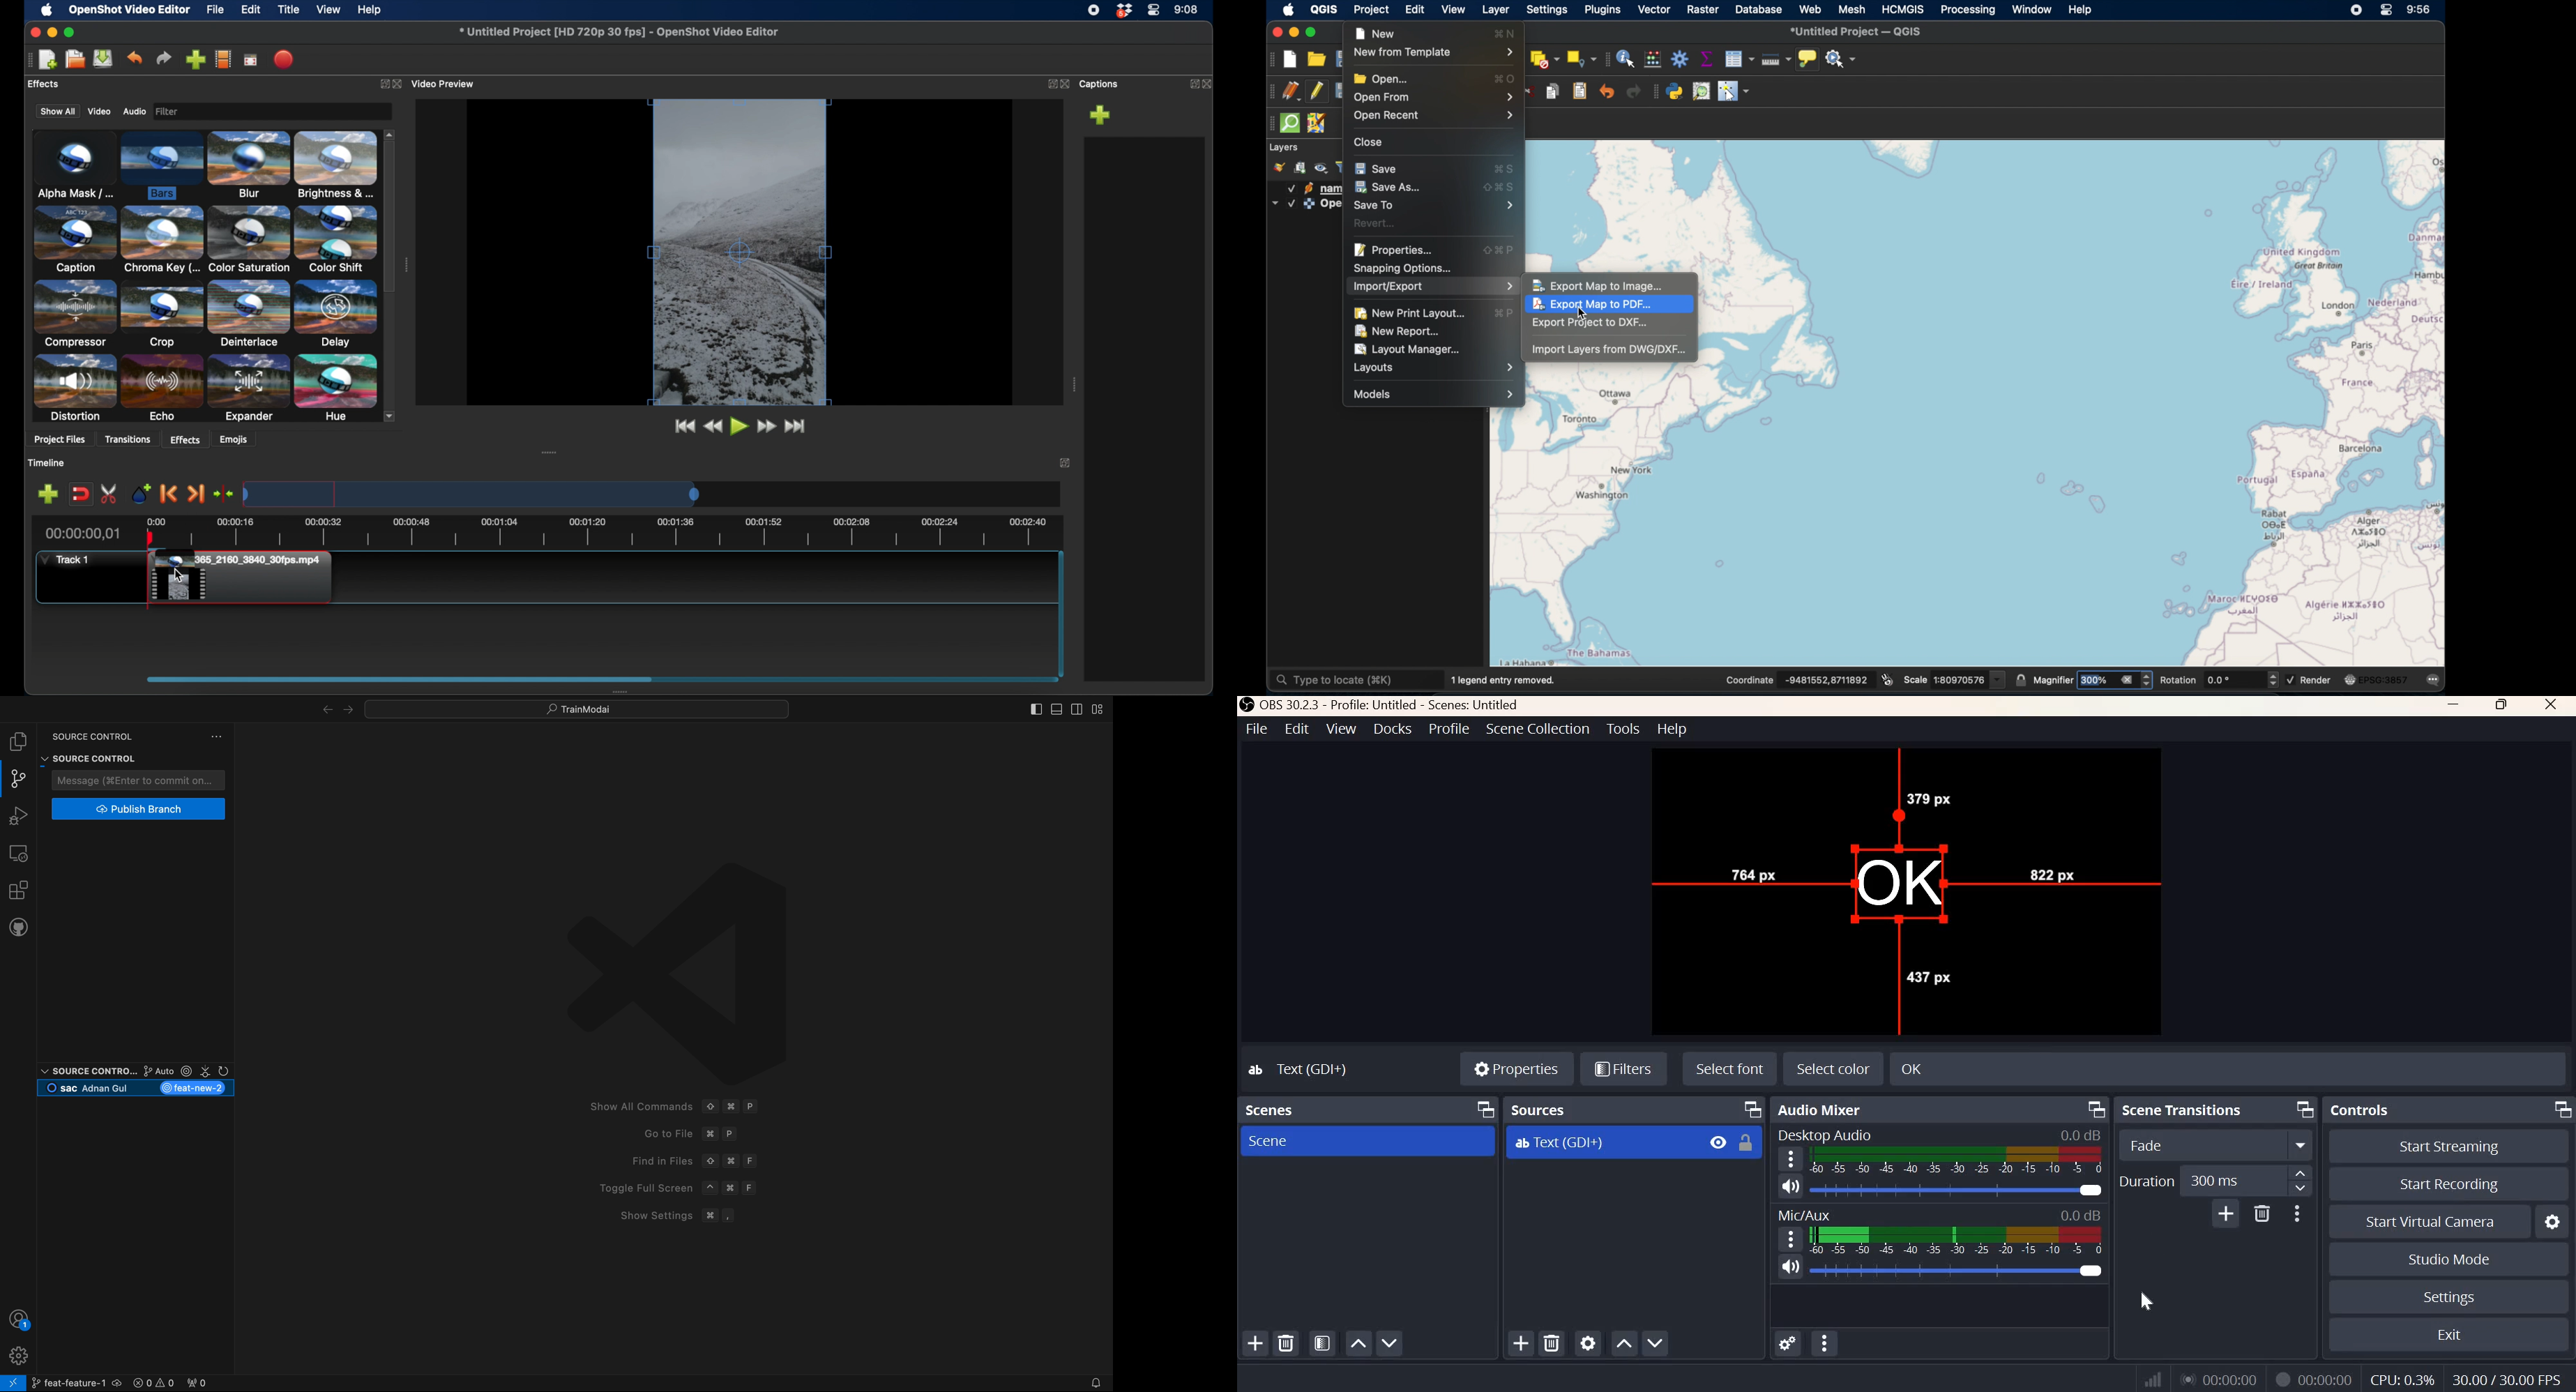 The height and width of the screenshot is (1400, 2576). What do you see at coordinates (1074, 384) in the screenshot?
I see `drag handle` at bounding box center [1074, 384].